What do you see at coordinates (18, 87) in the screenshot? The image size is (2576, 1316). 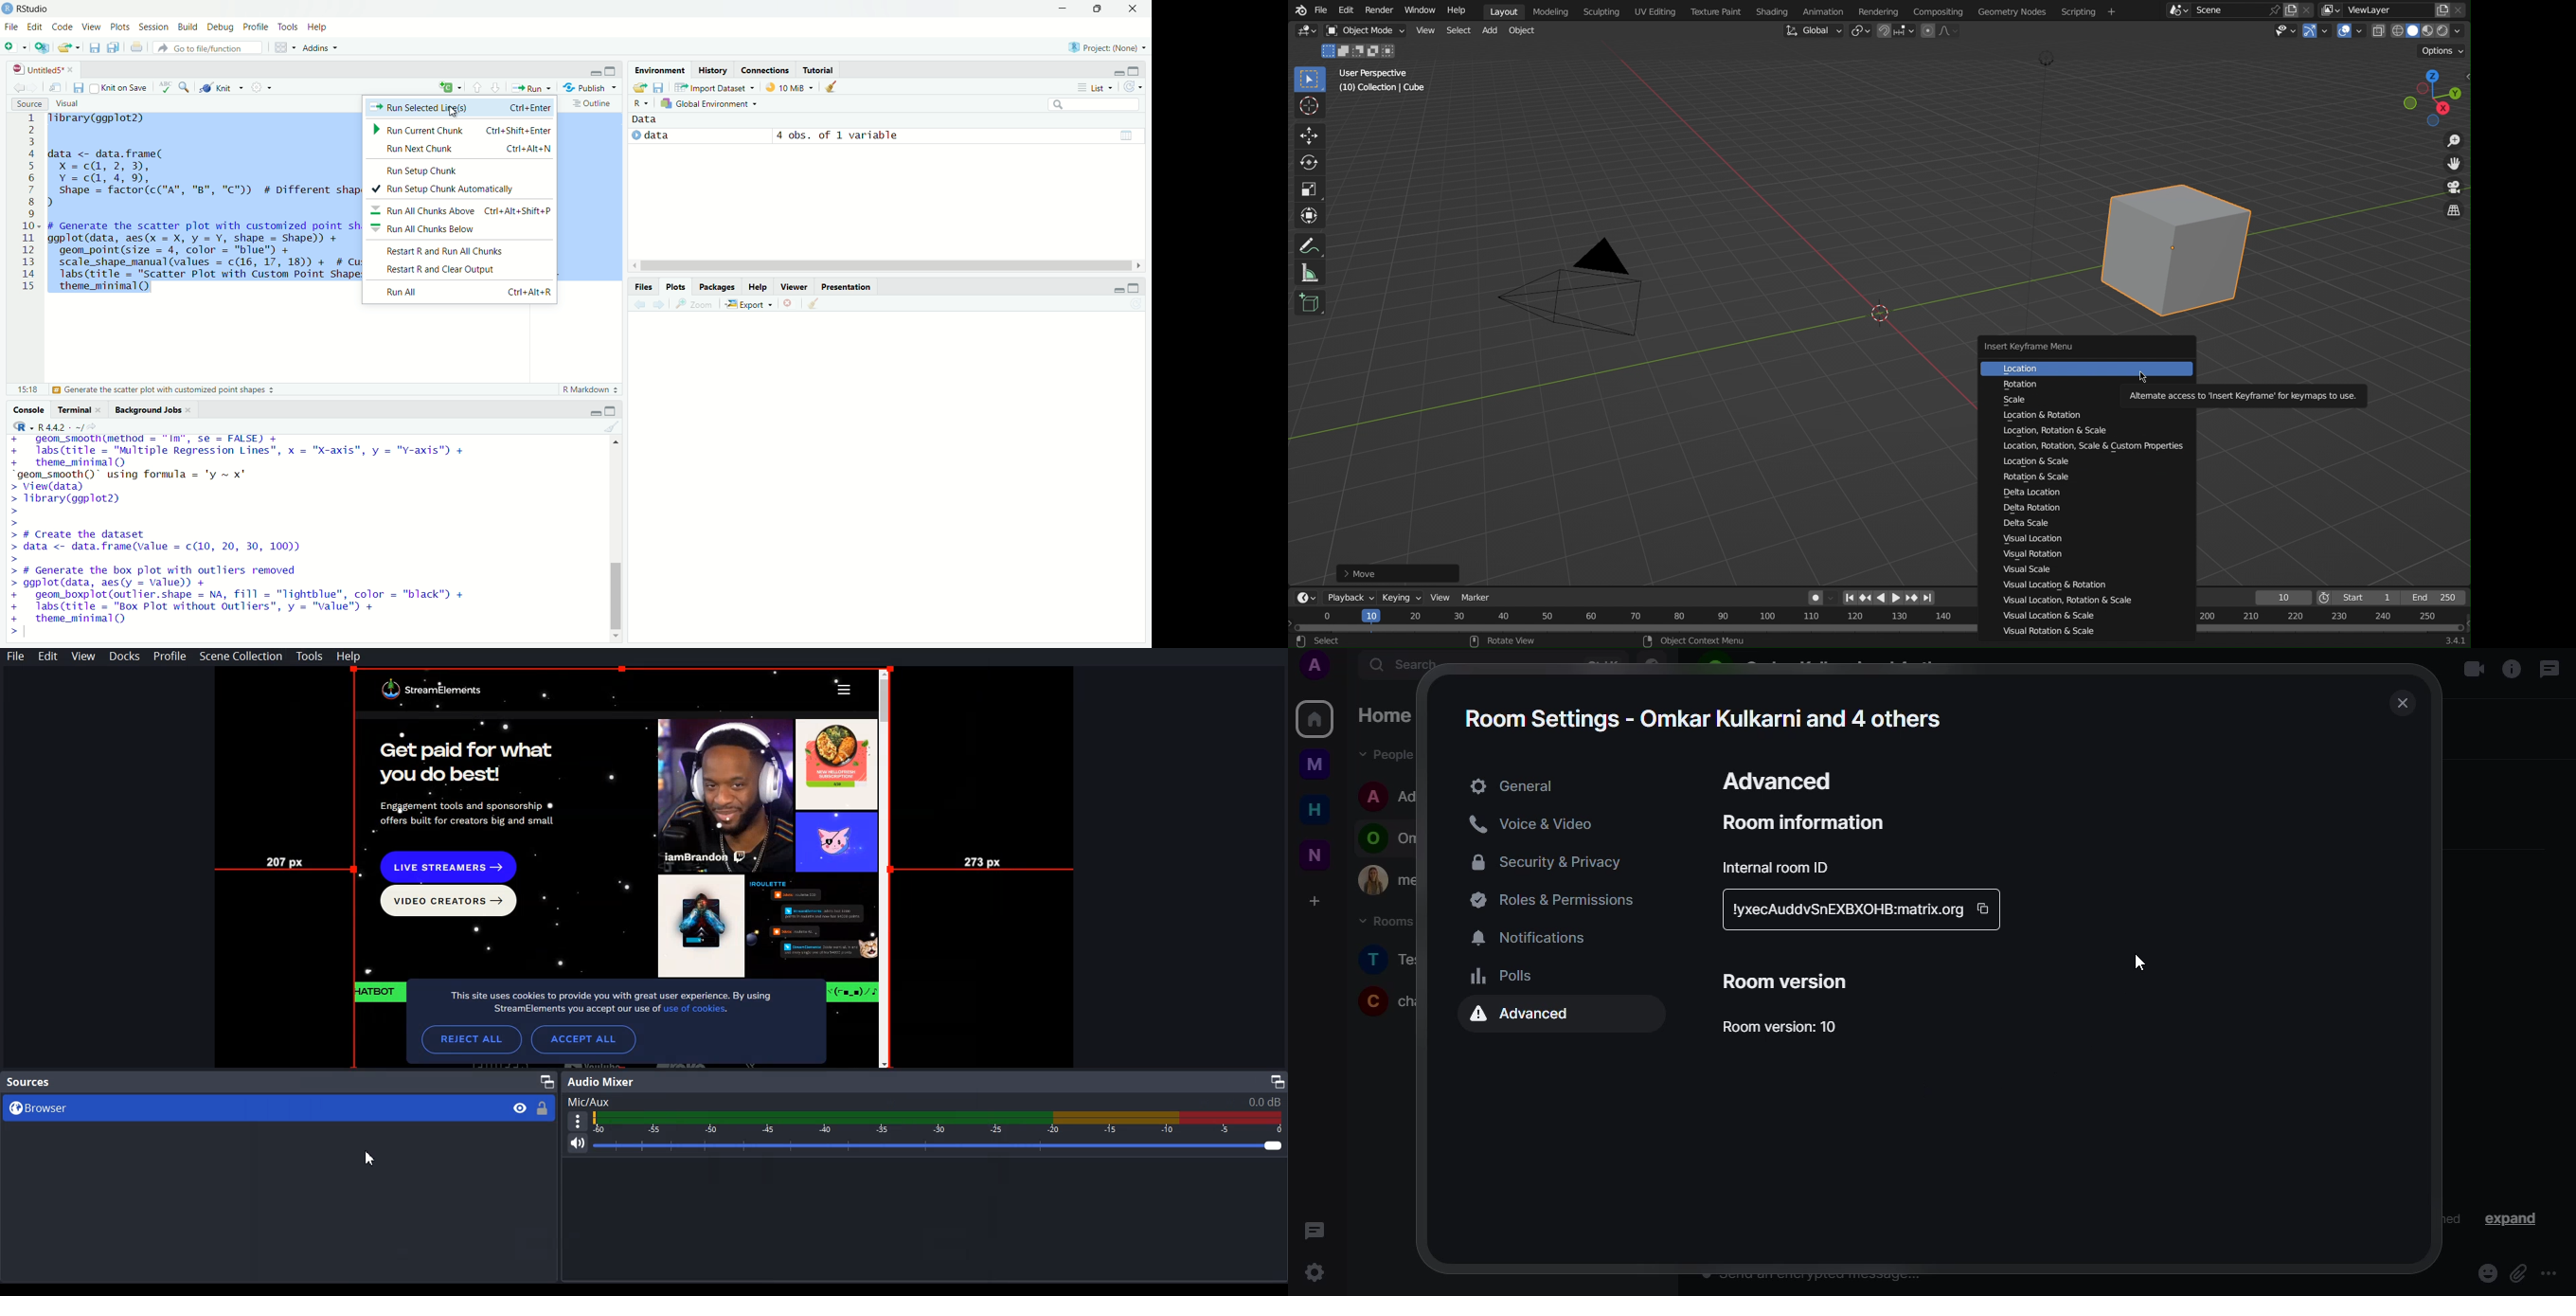 I see `Go back to previous source location` at bounding box center [18, 87].